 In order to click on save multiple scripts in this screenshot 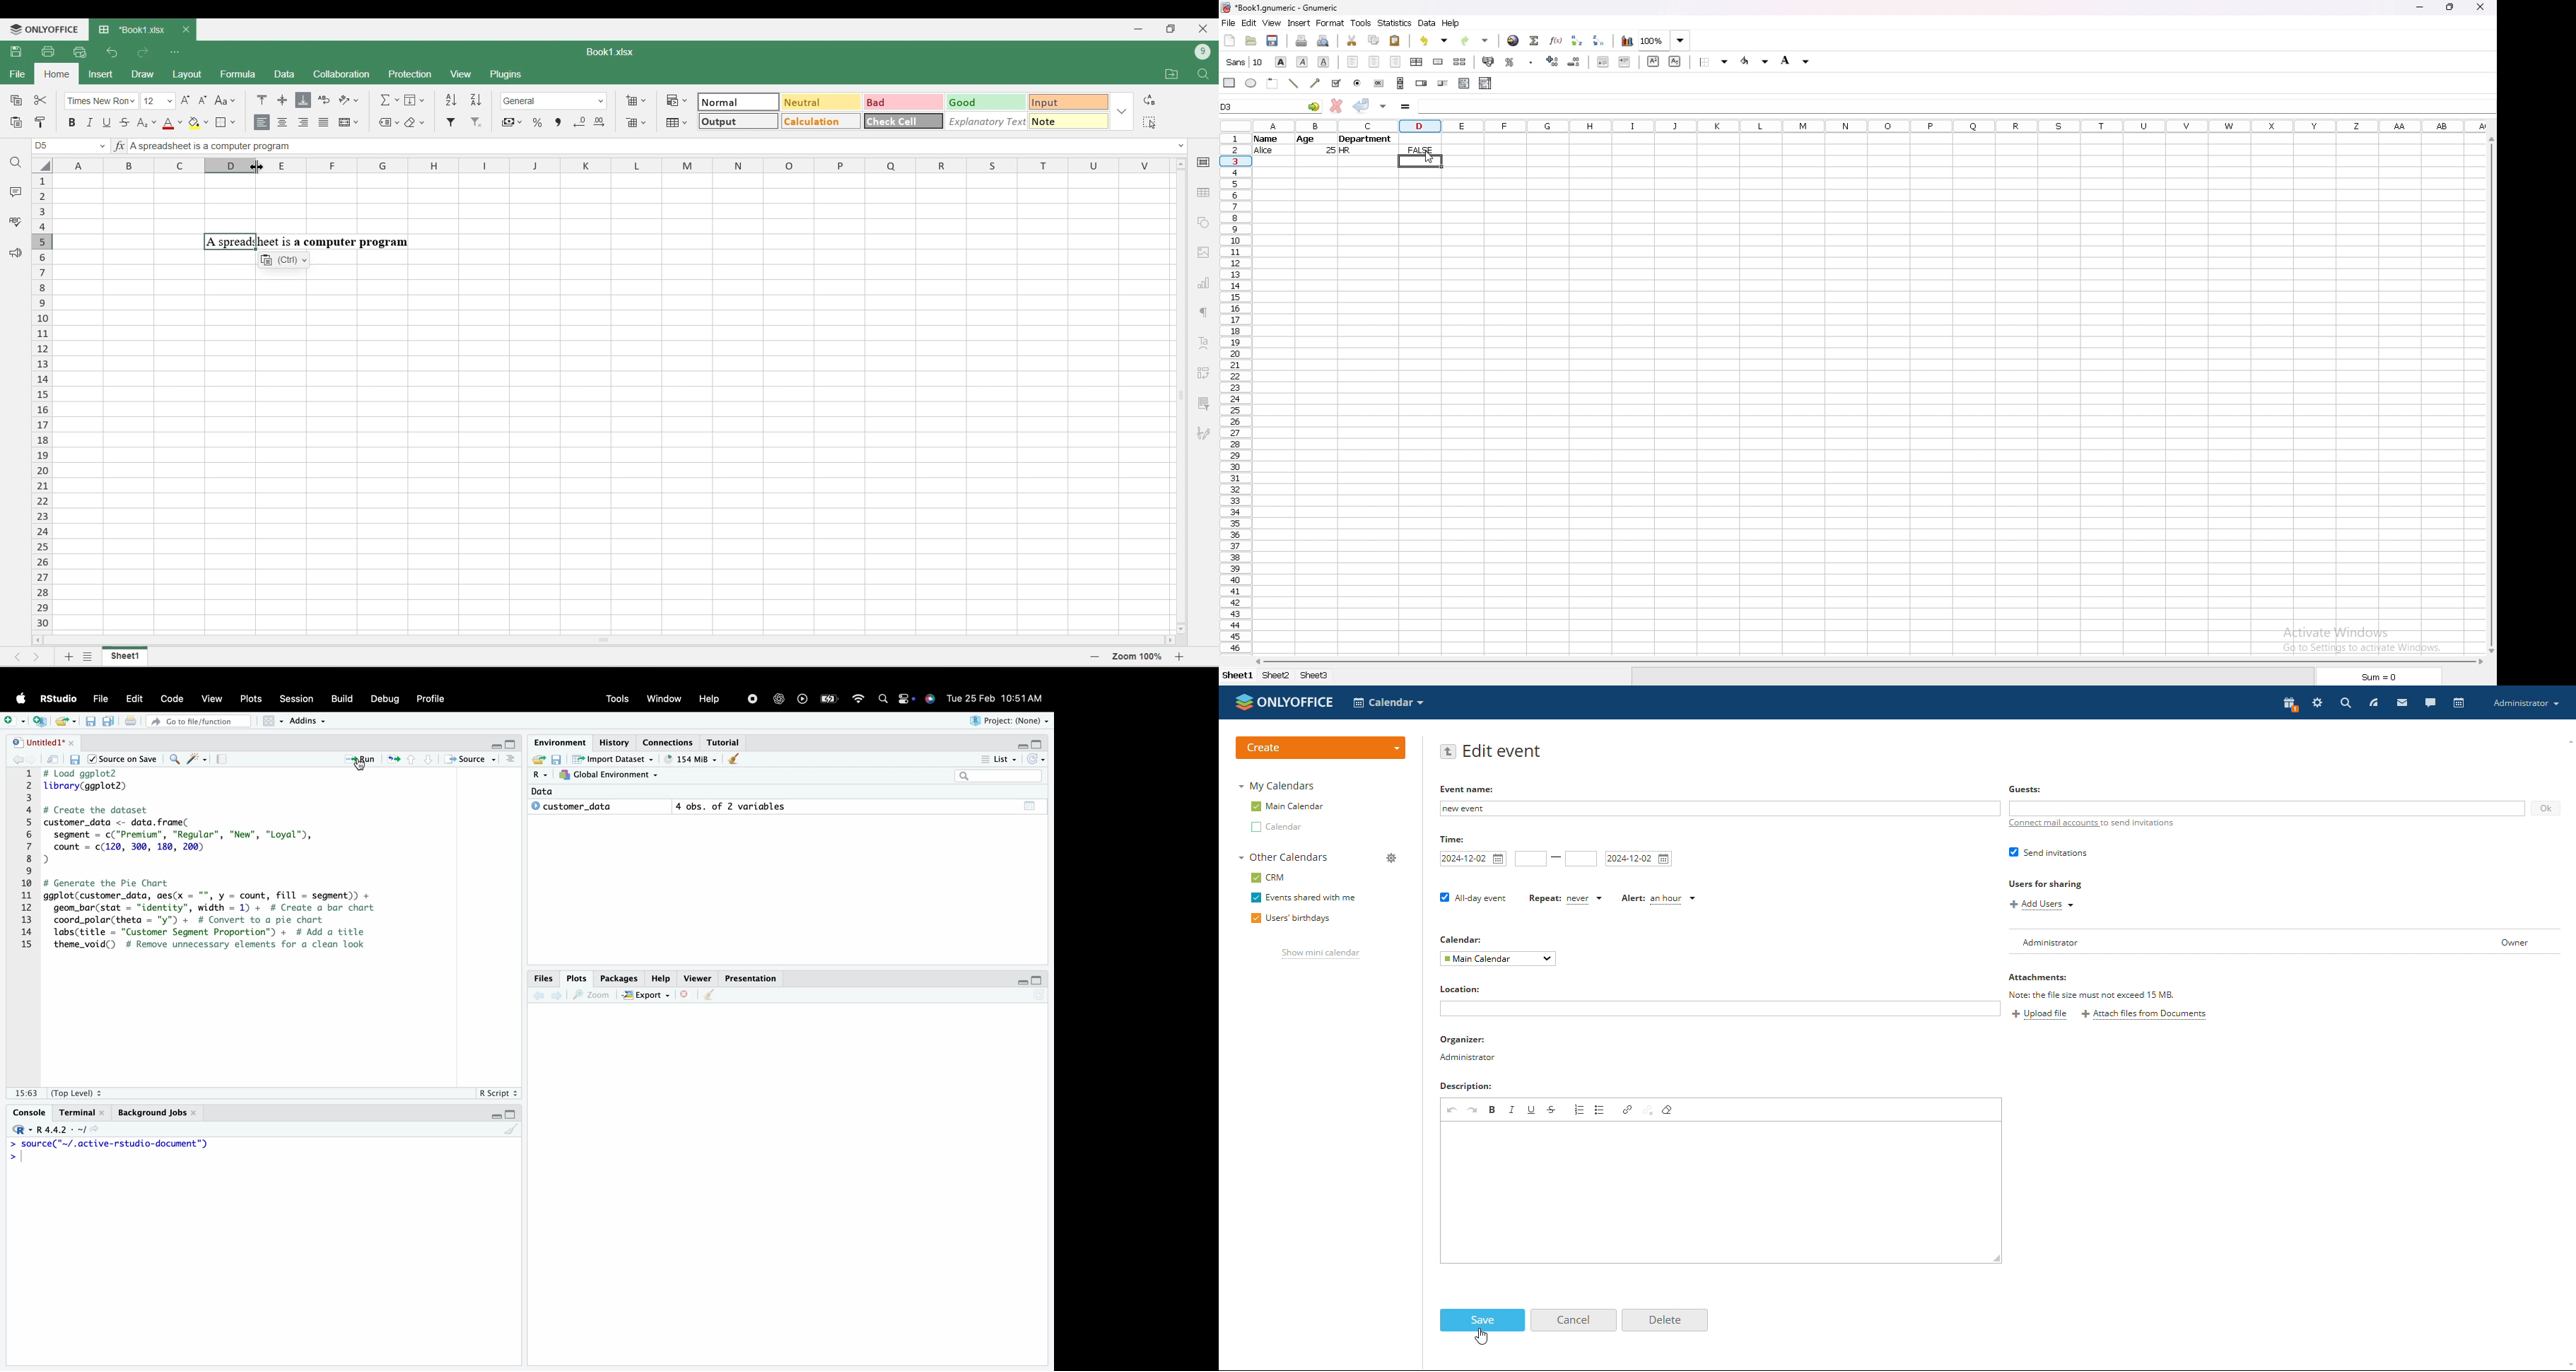, I will do `click(111, 725)`.